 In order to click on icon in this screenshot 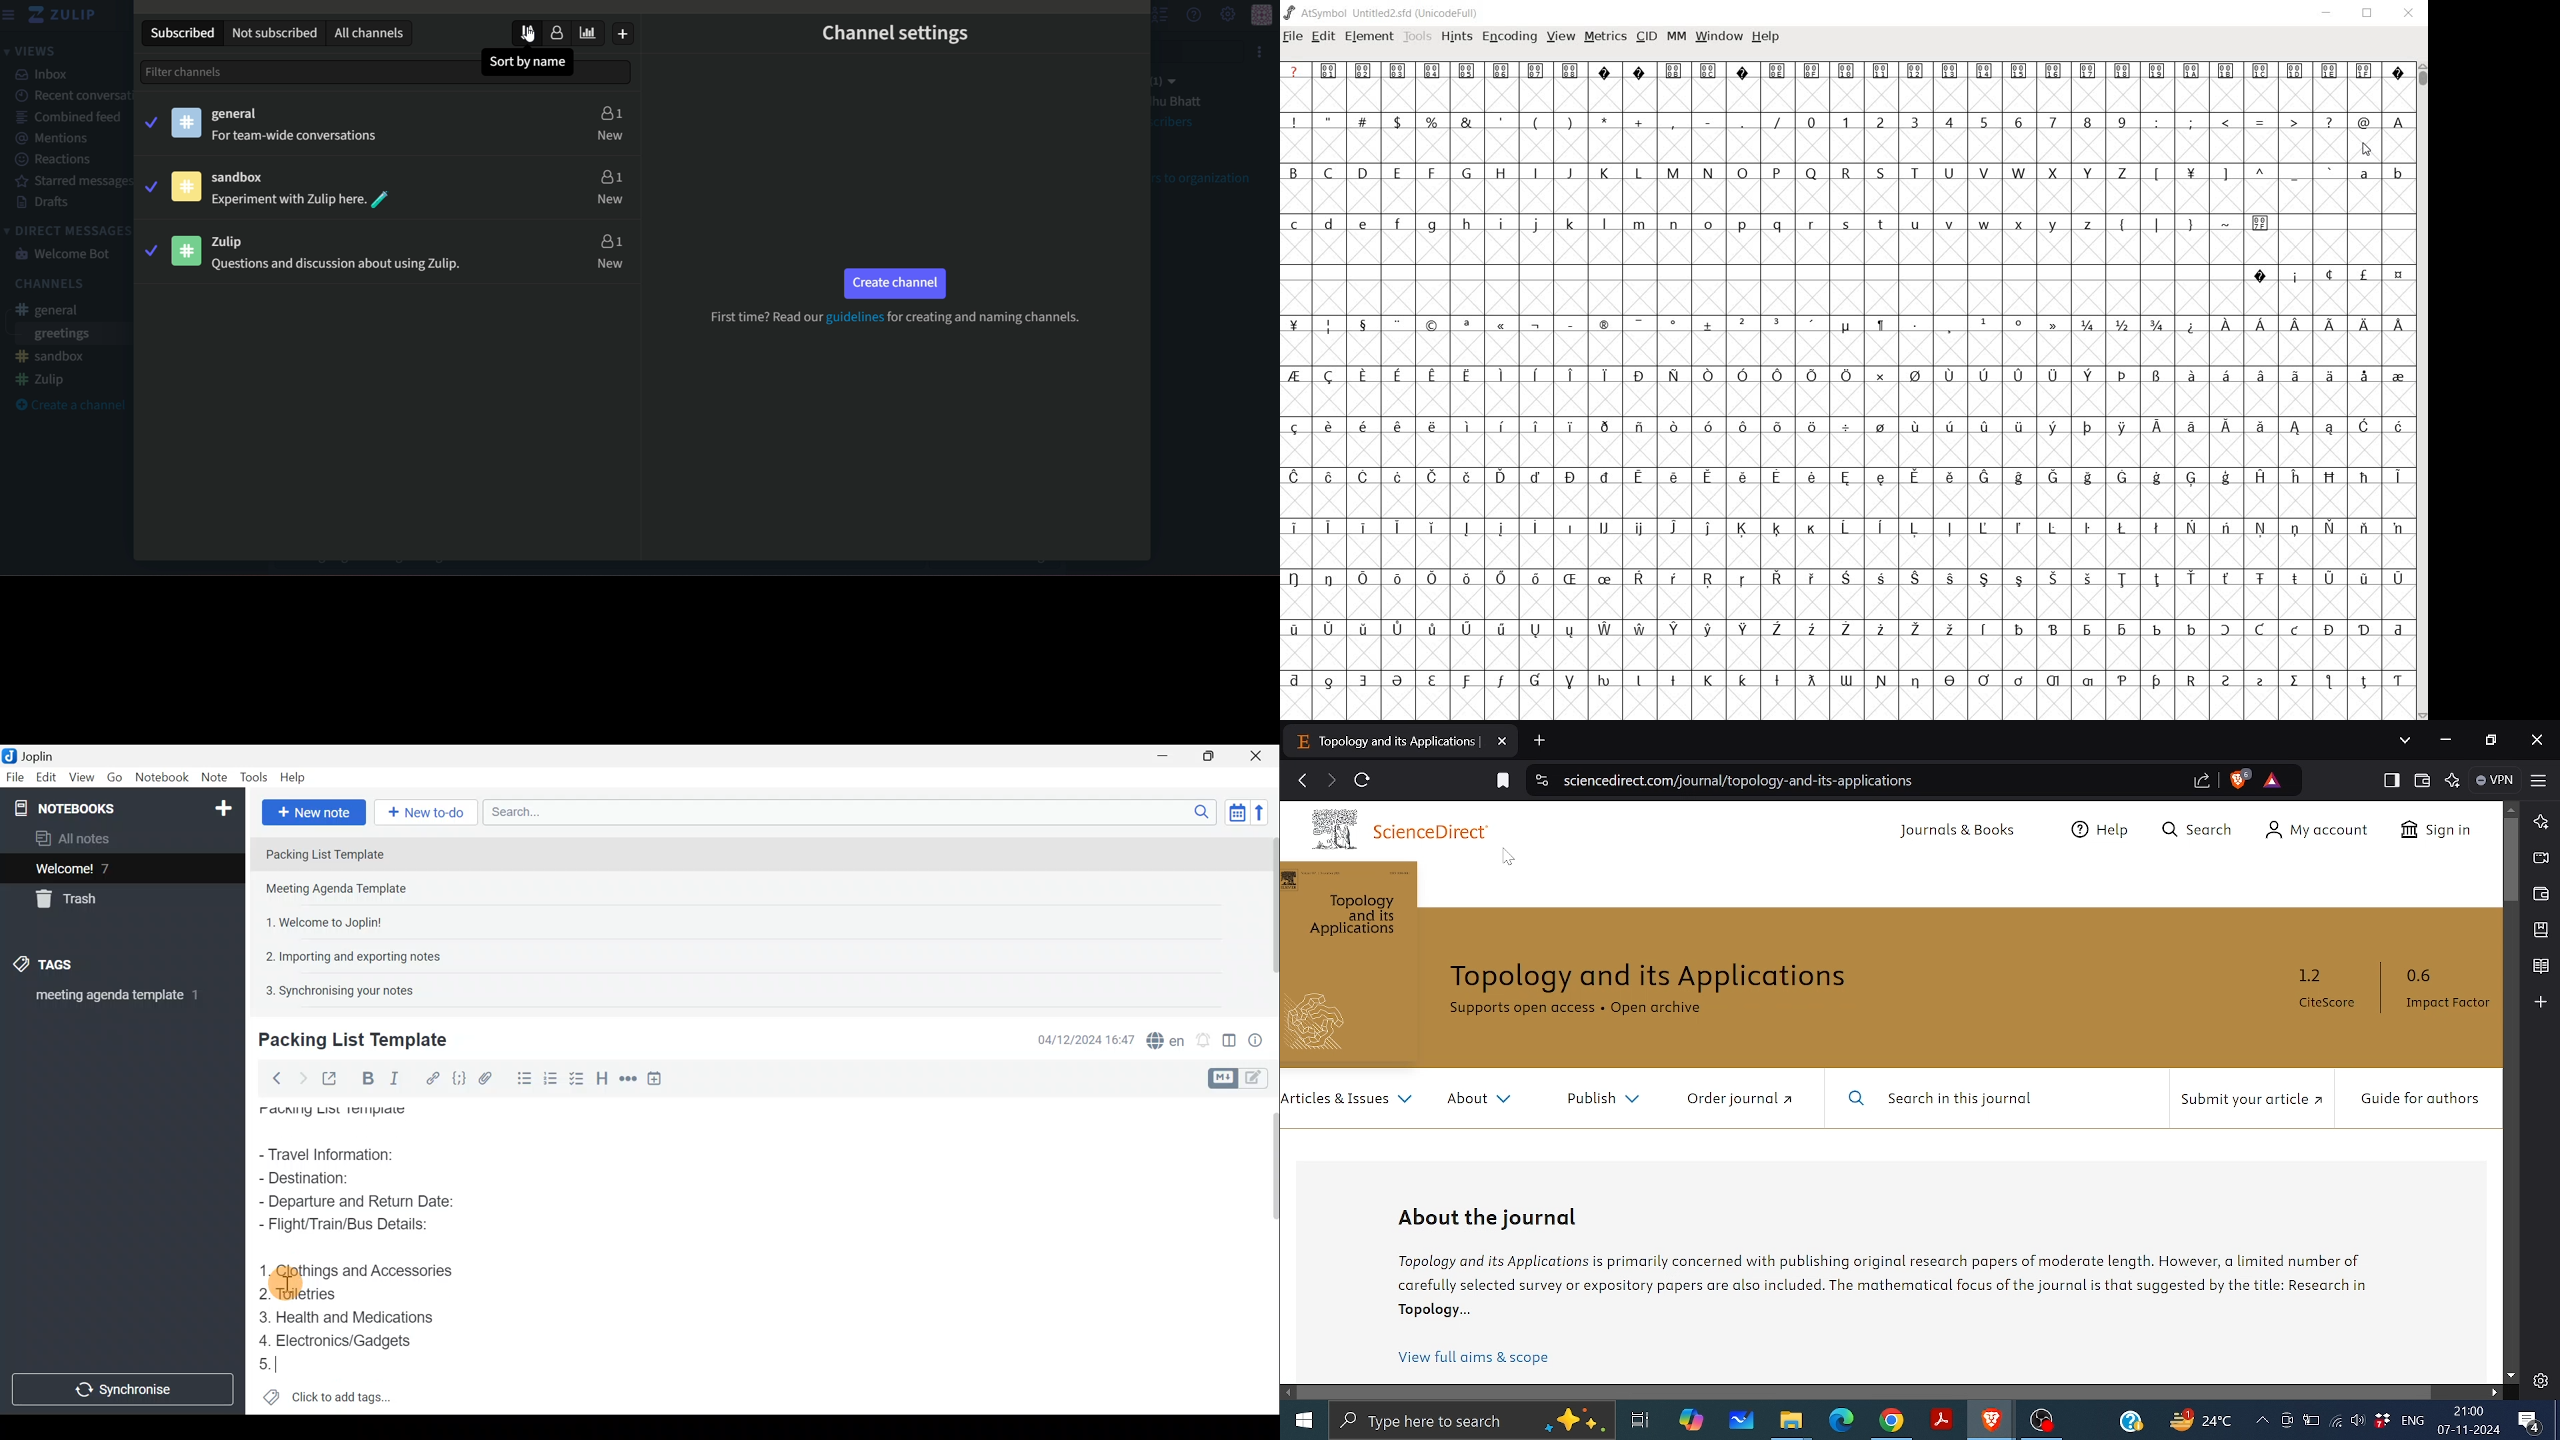, I will do `click(184, 252)`.